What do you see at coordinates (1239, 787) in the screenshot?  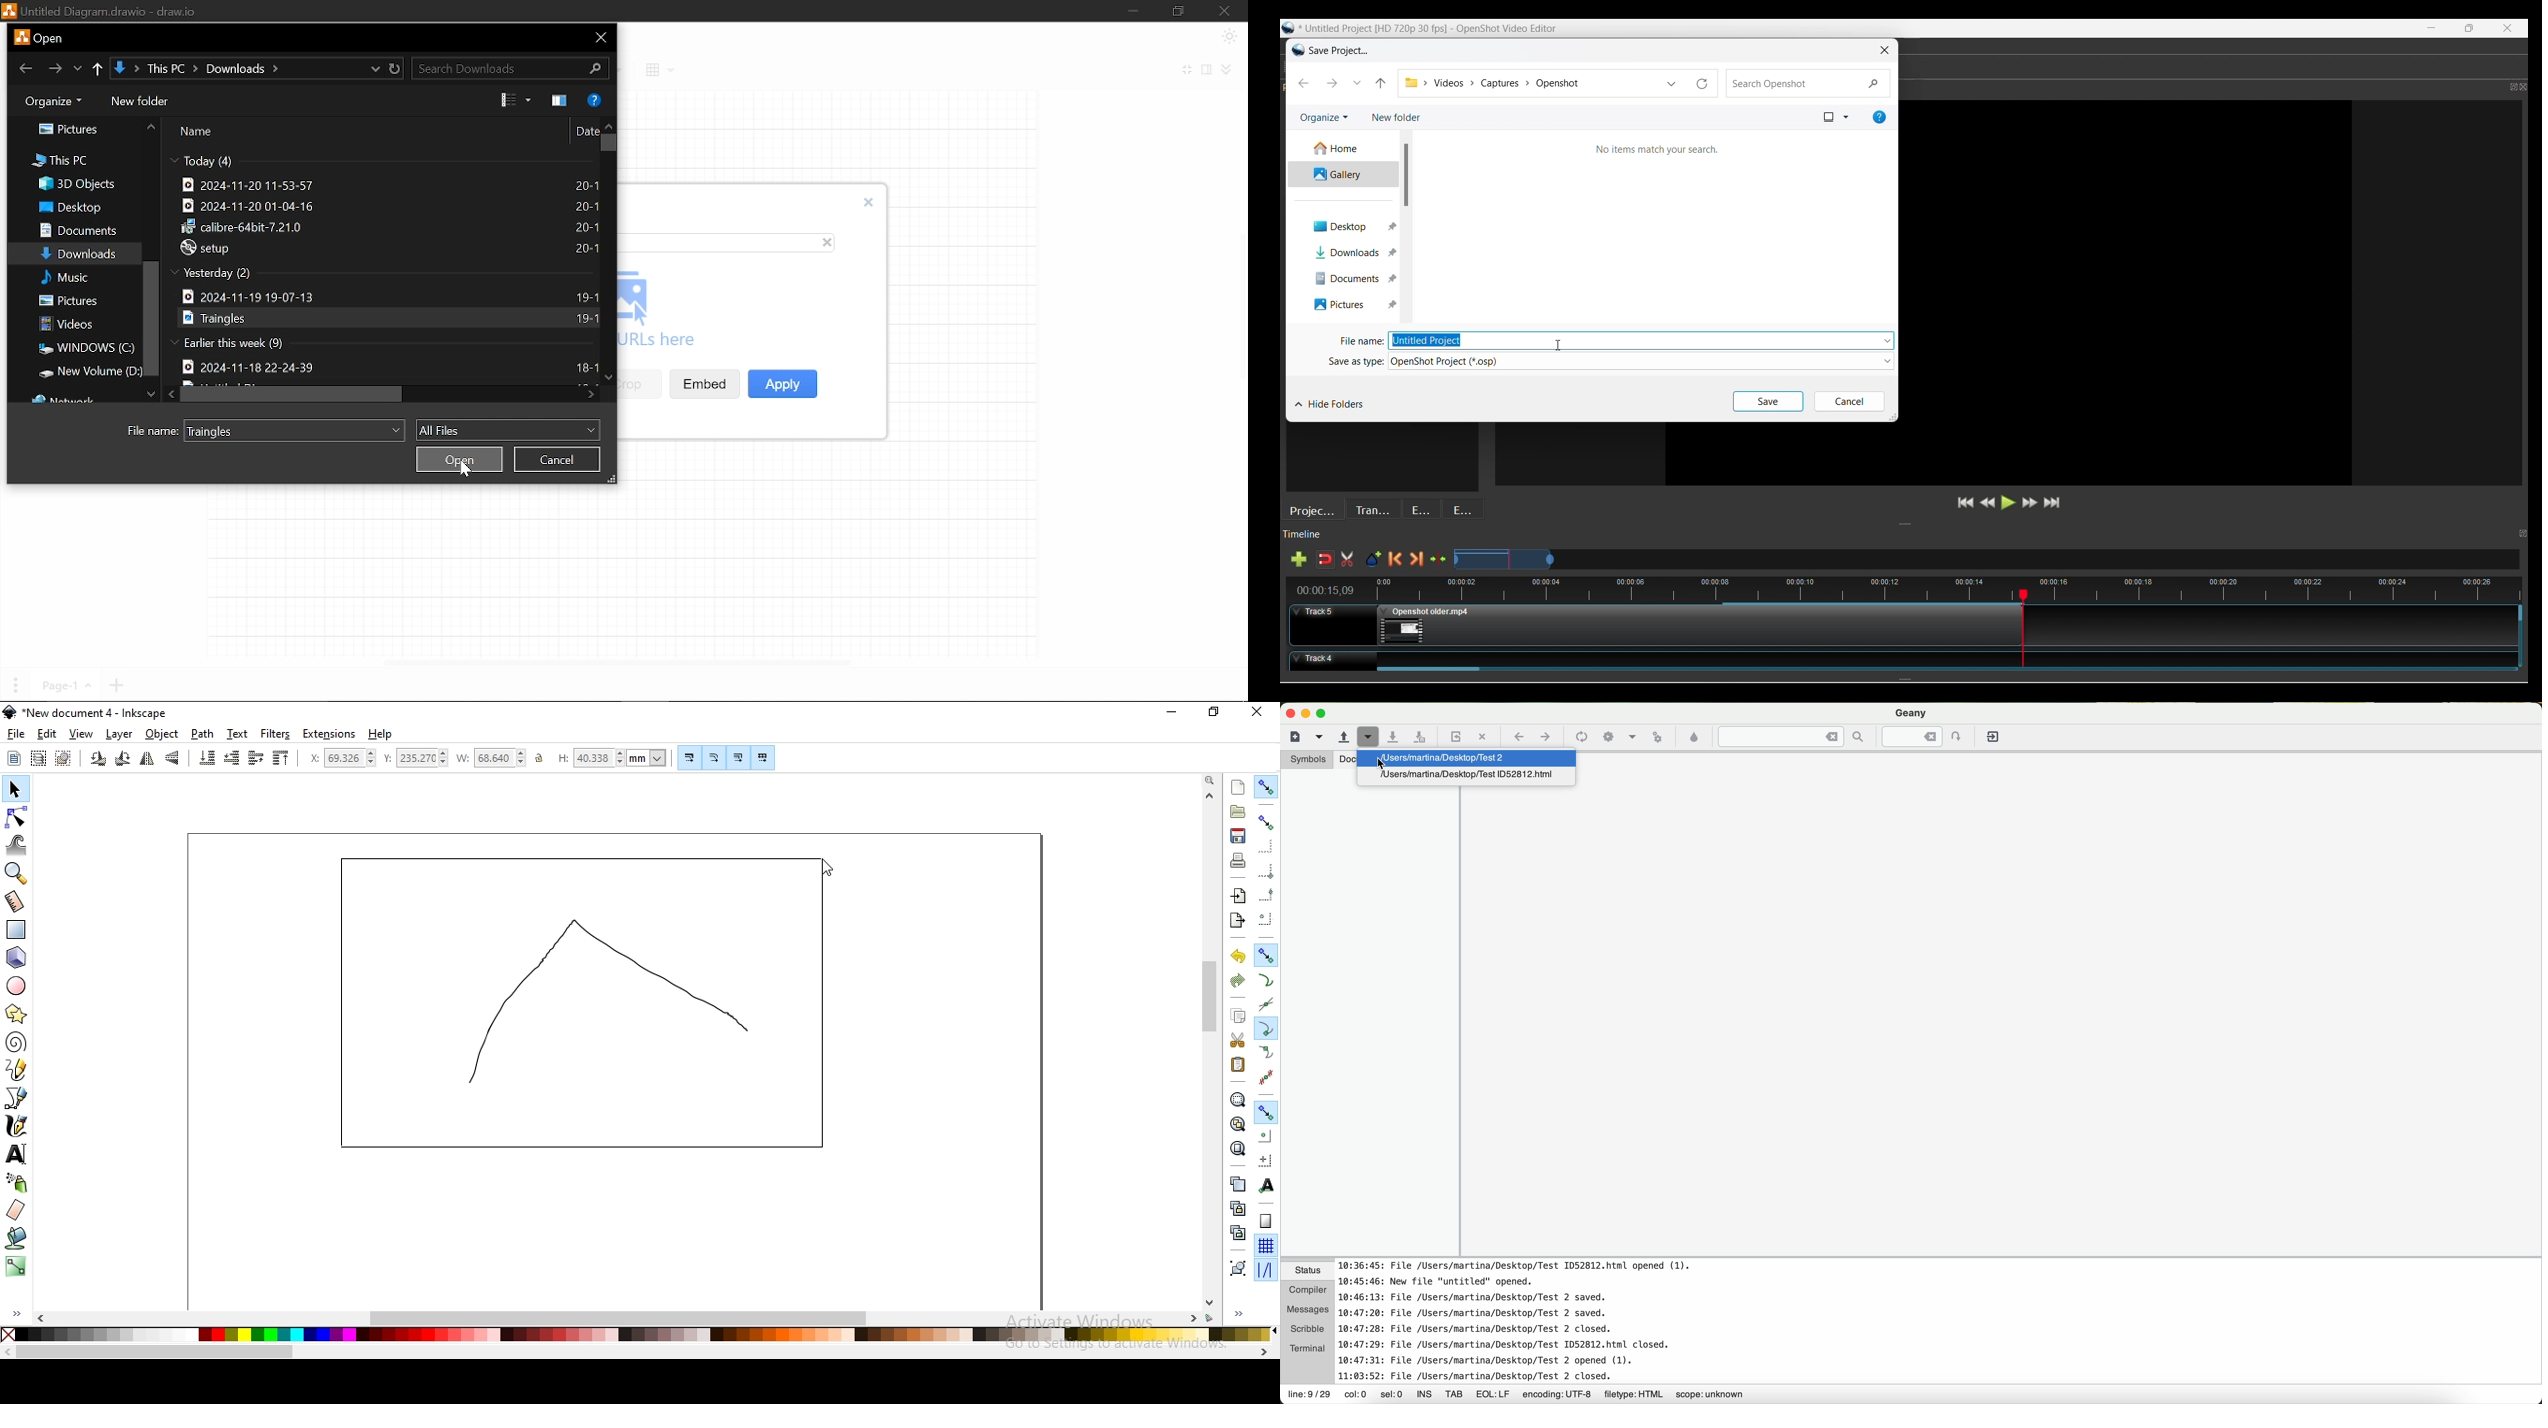 I see `create a document` at bounding box center [1239, 787].